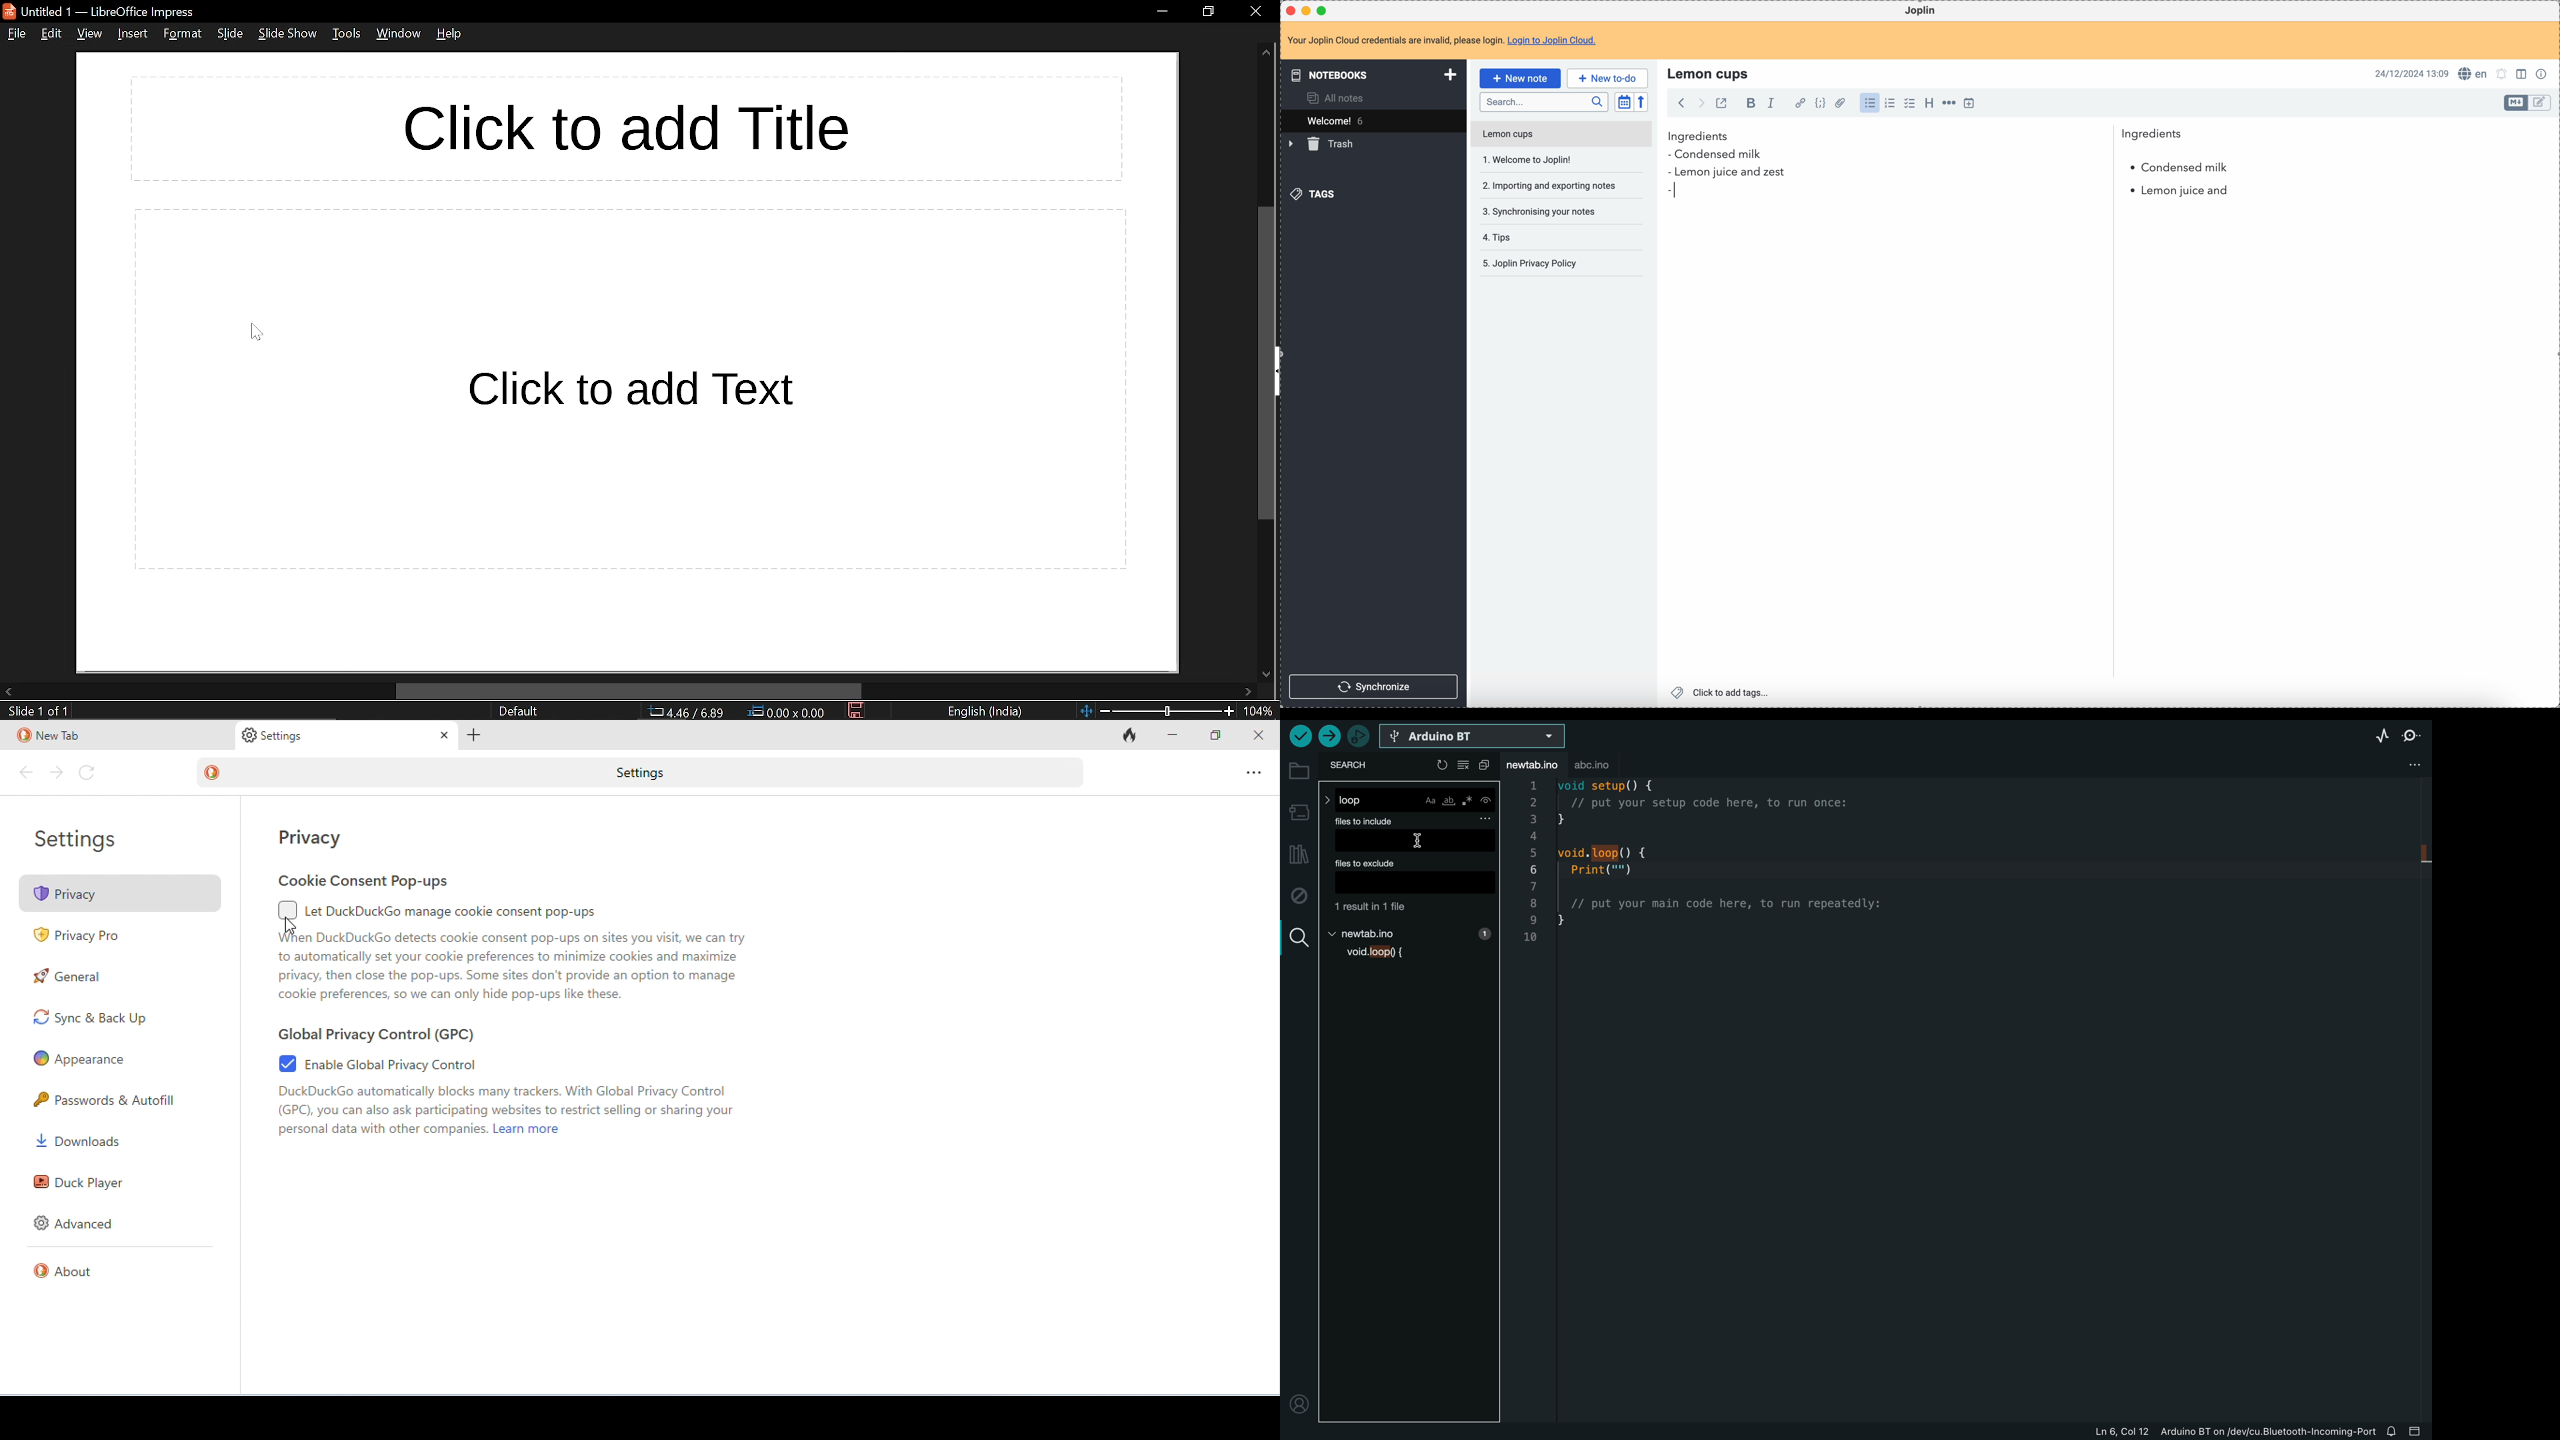 The image size is (2576, 1456). I want to click on numbered list, so click(1891, 103).